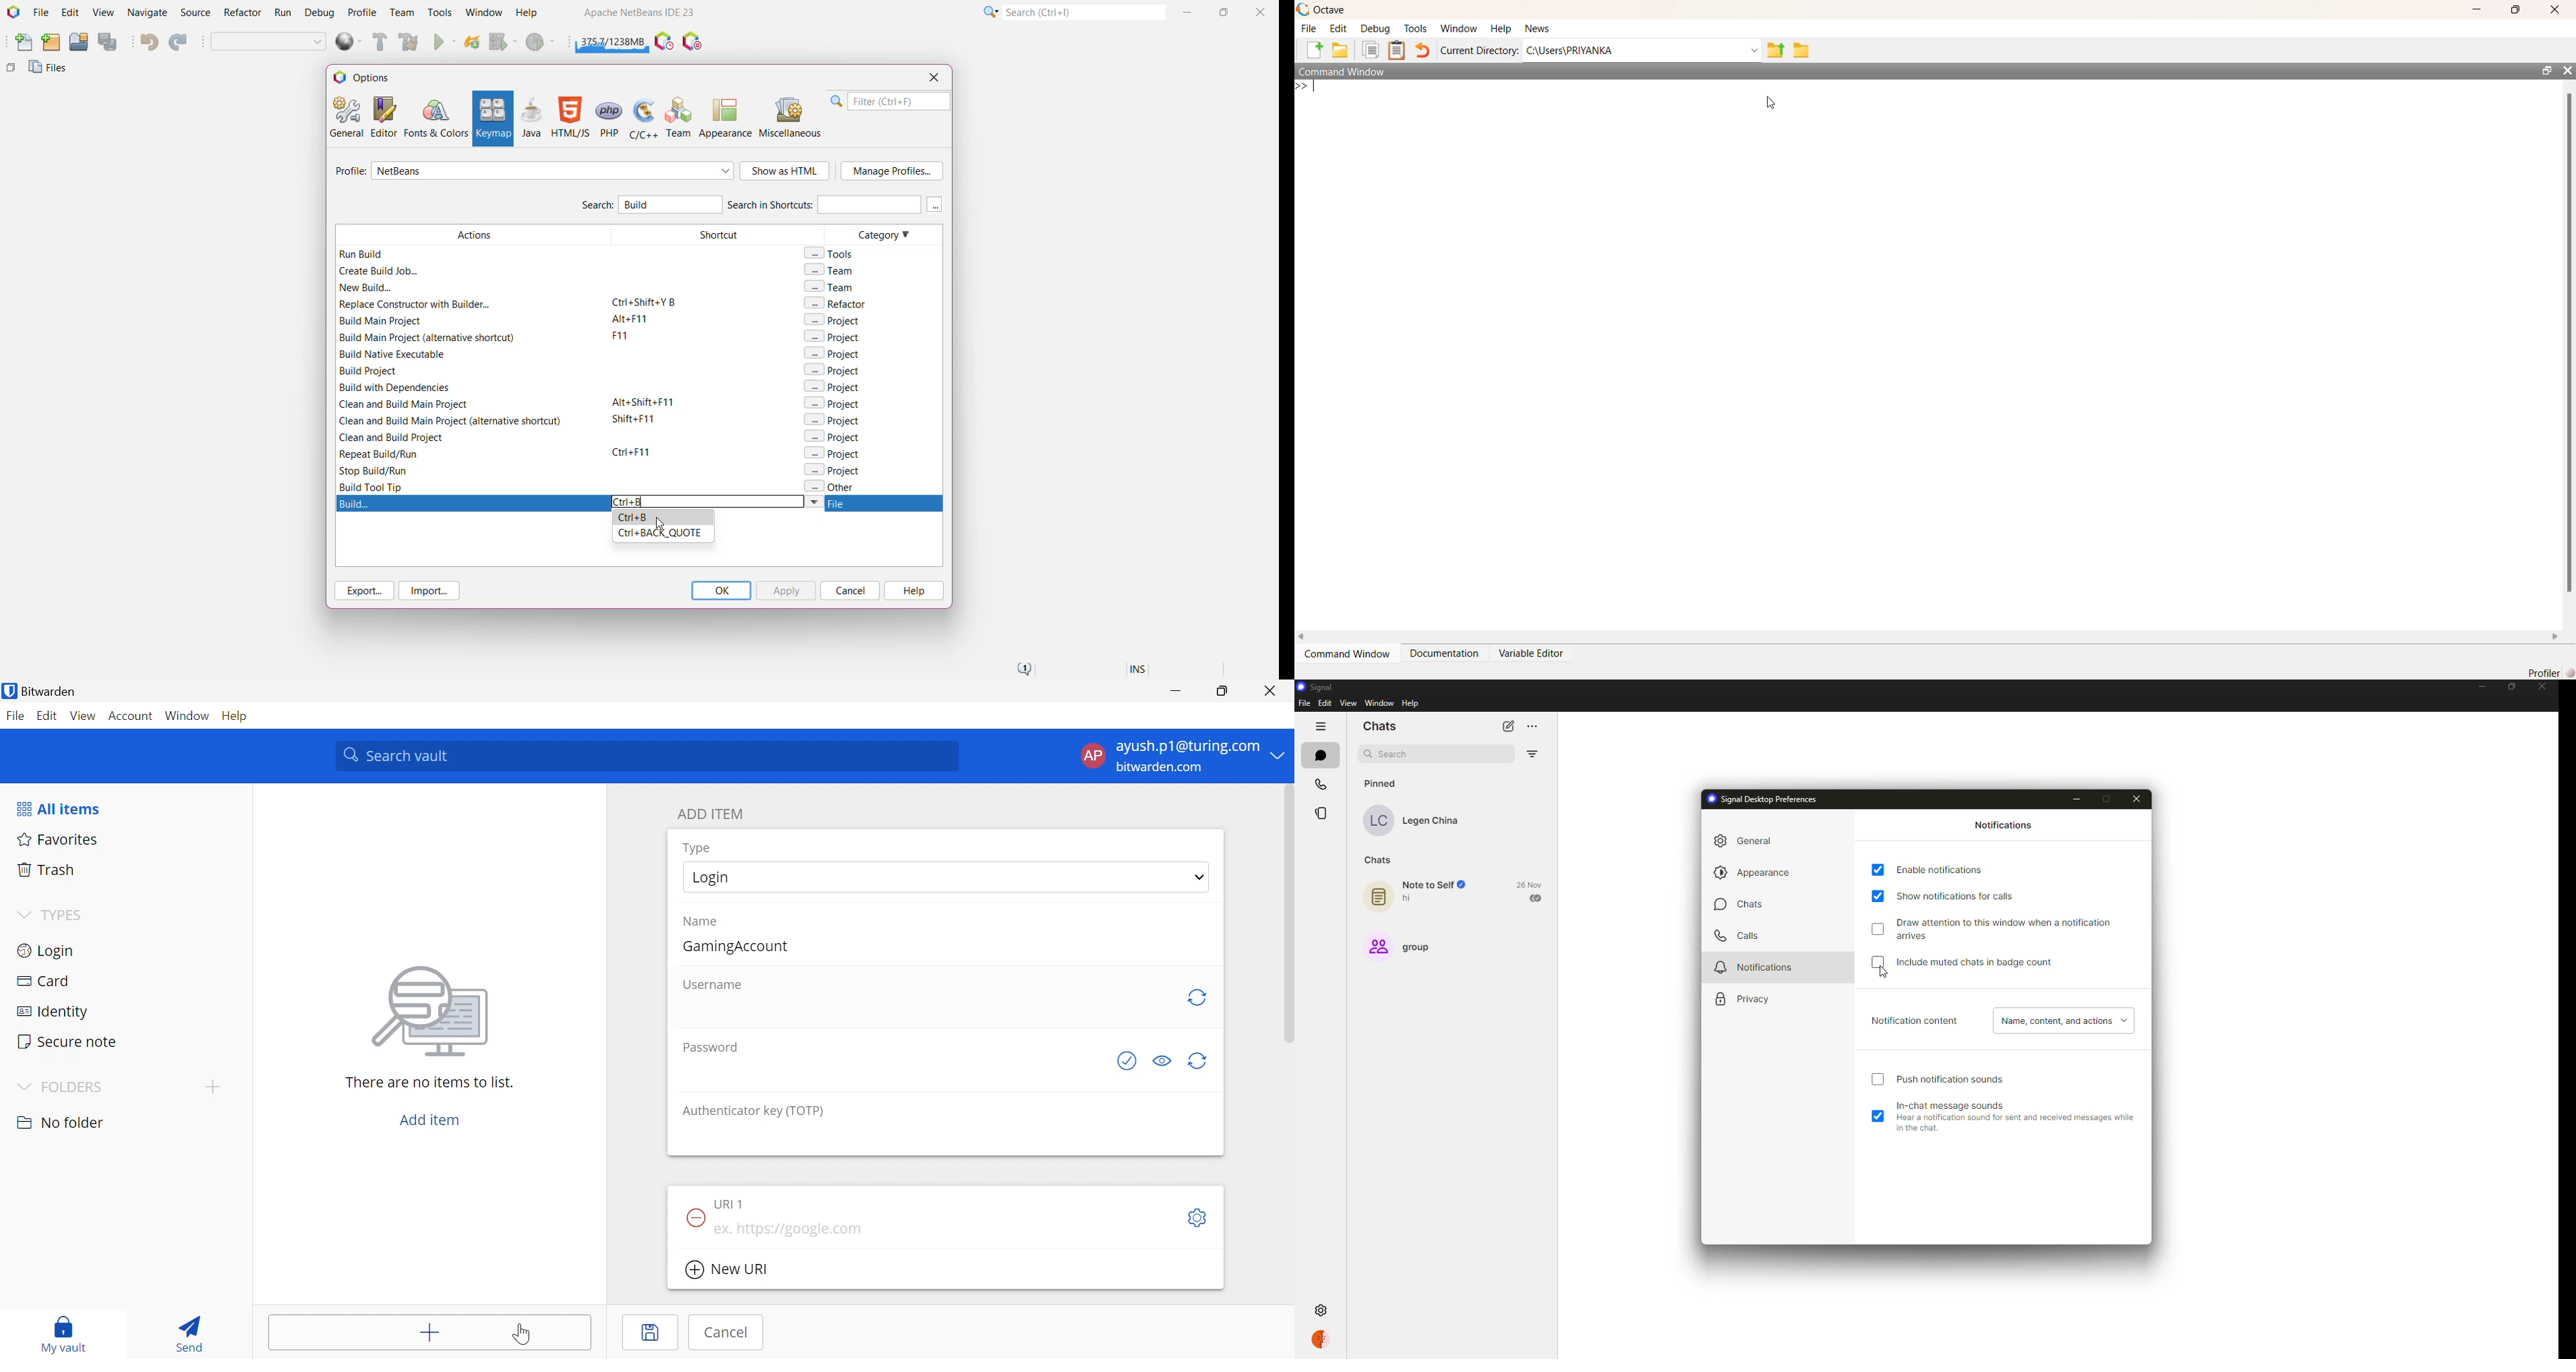  I want to click on maximize, so click(2510, 687).